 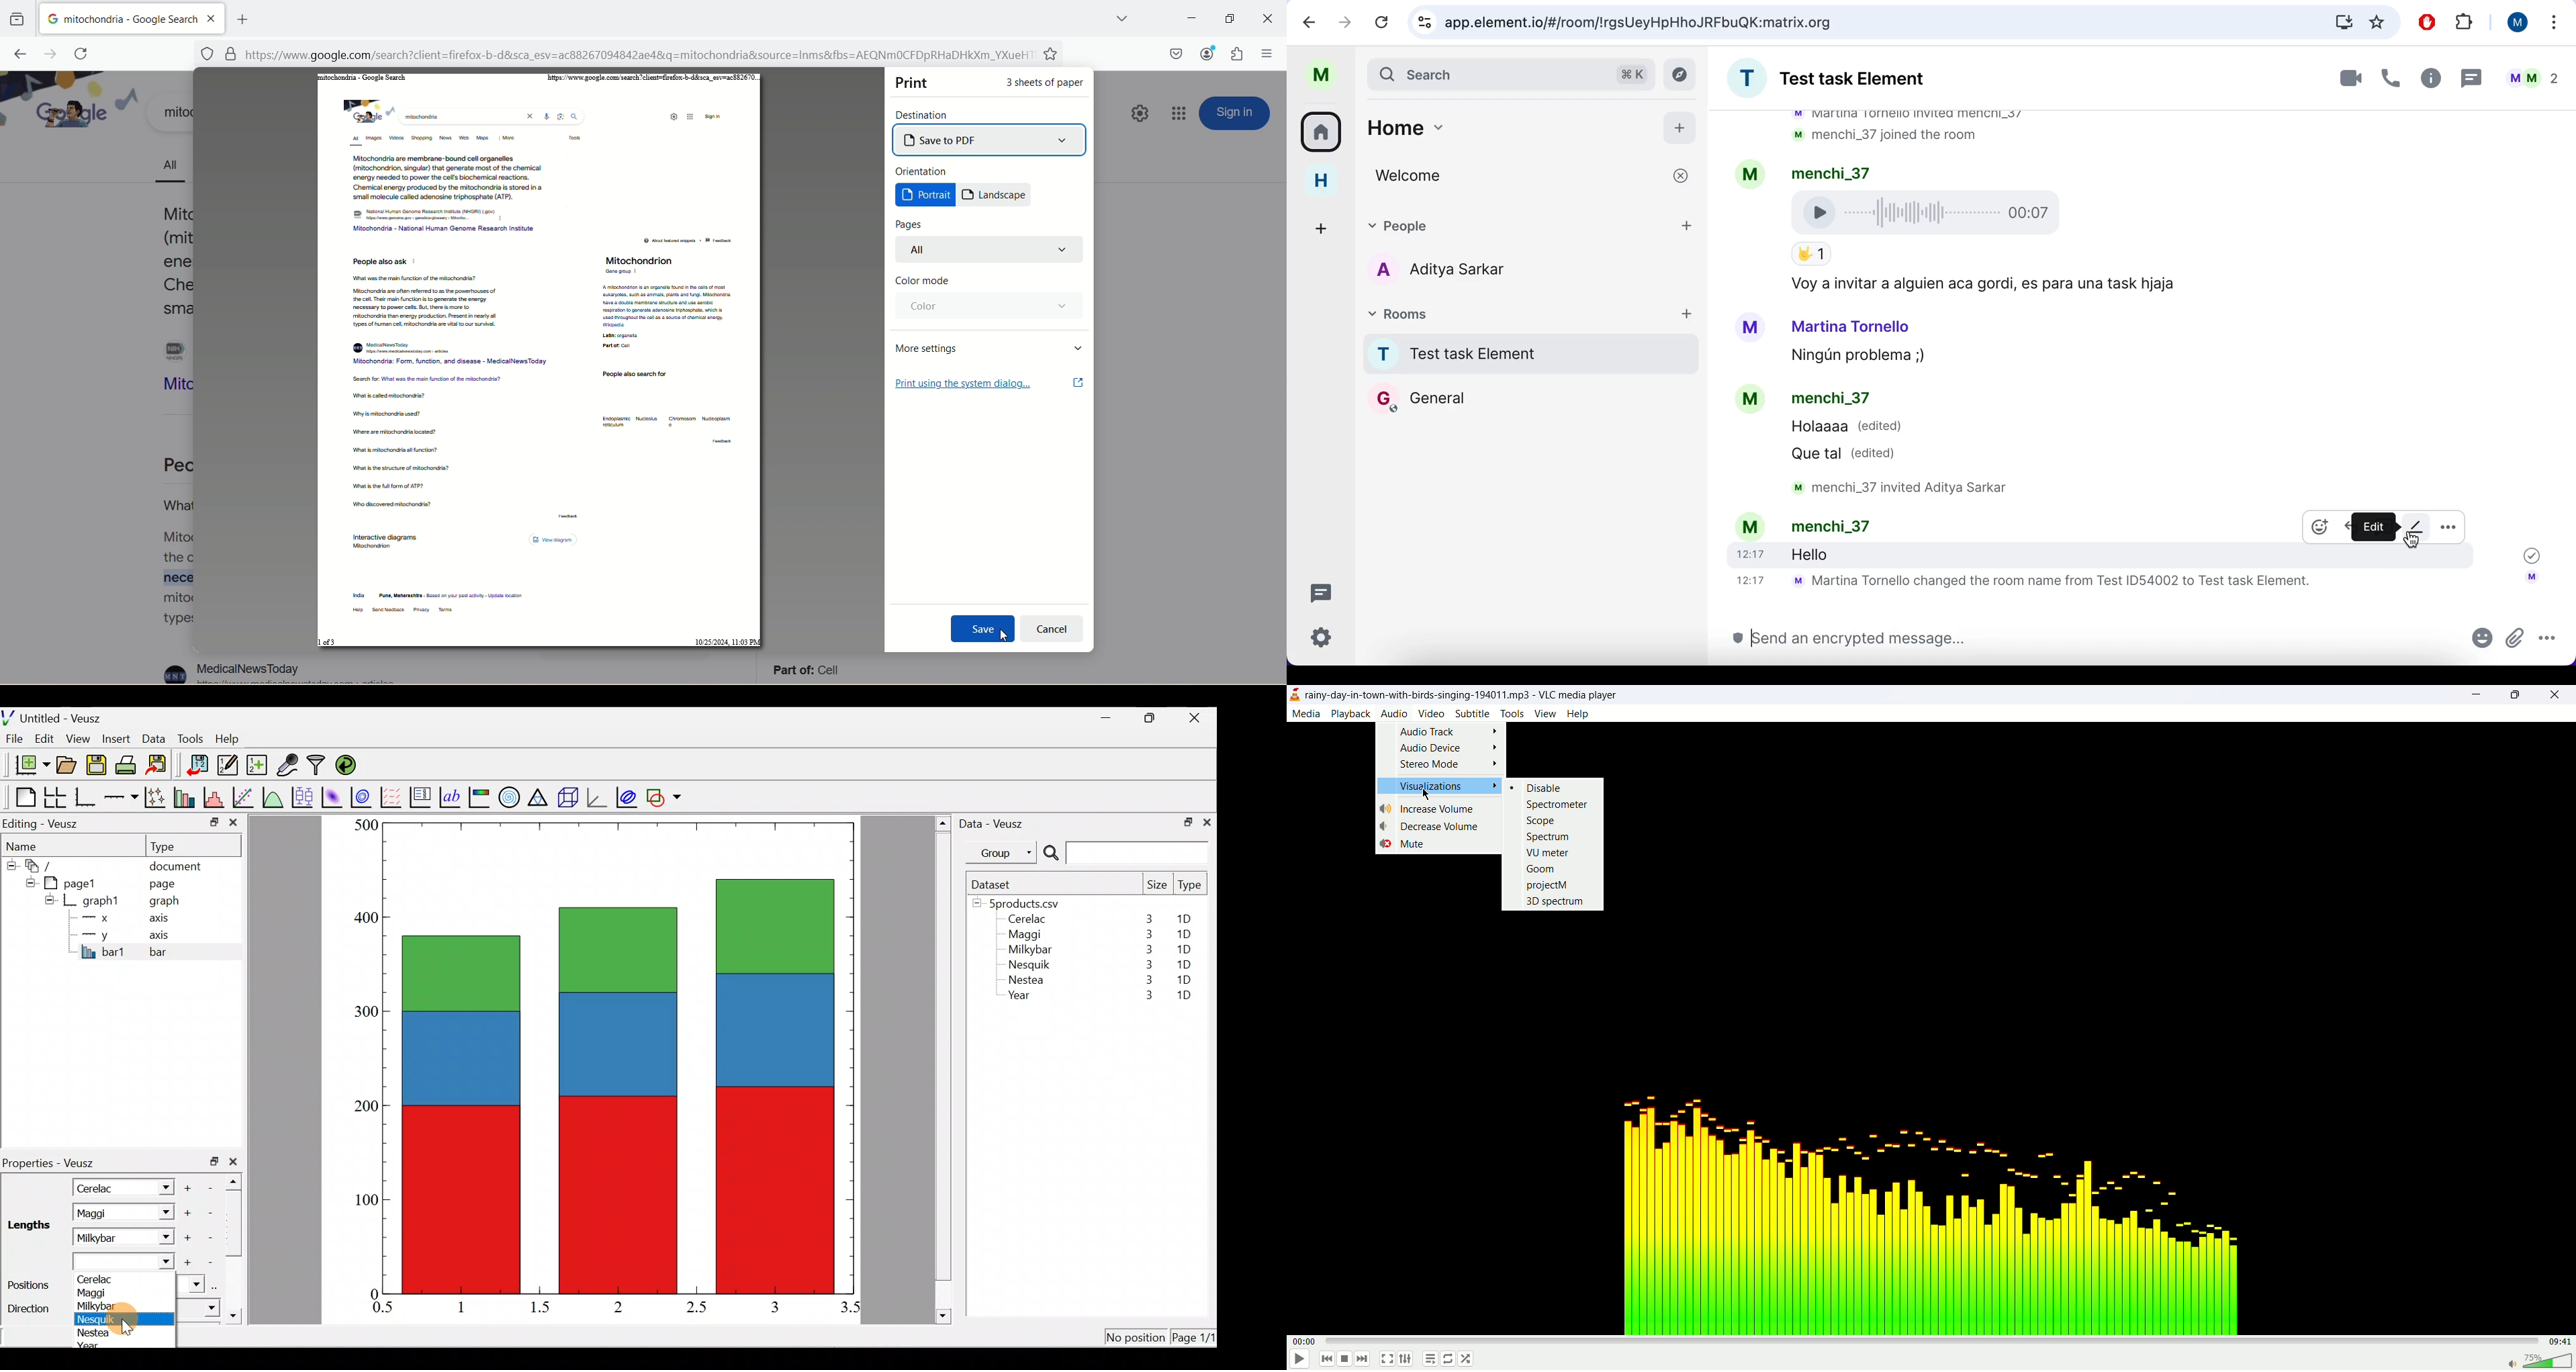 What do you see at coordinates (393, 797) in the screenshot?
I see `Plot a vector field` at bounding box center [393, 797].